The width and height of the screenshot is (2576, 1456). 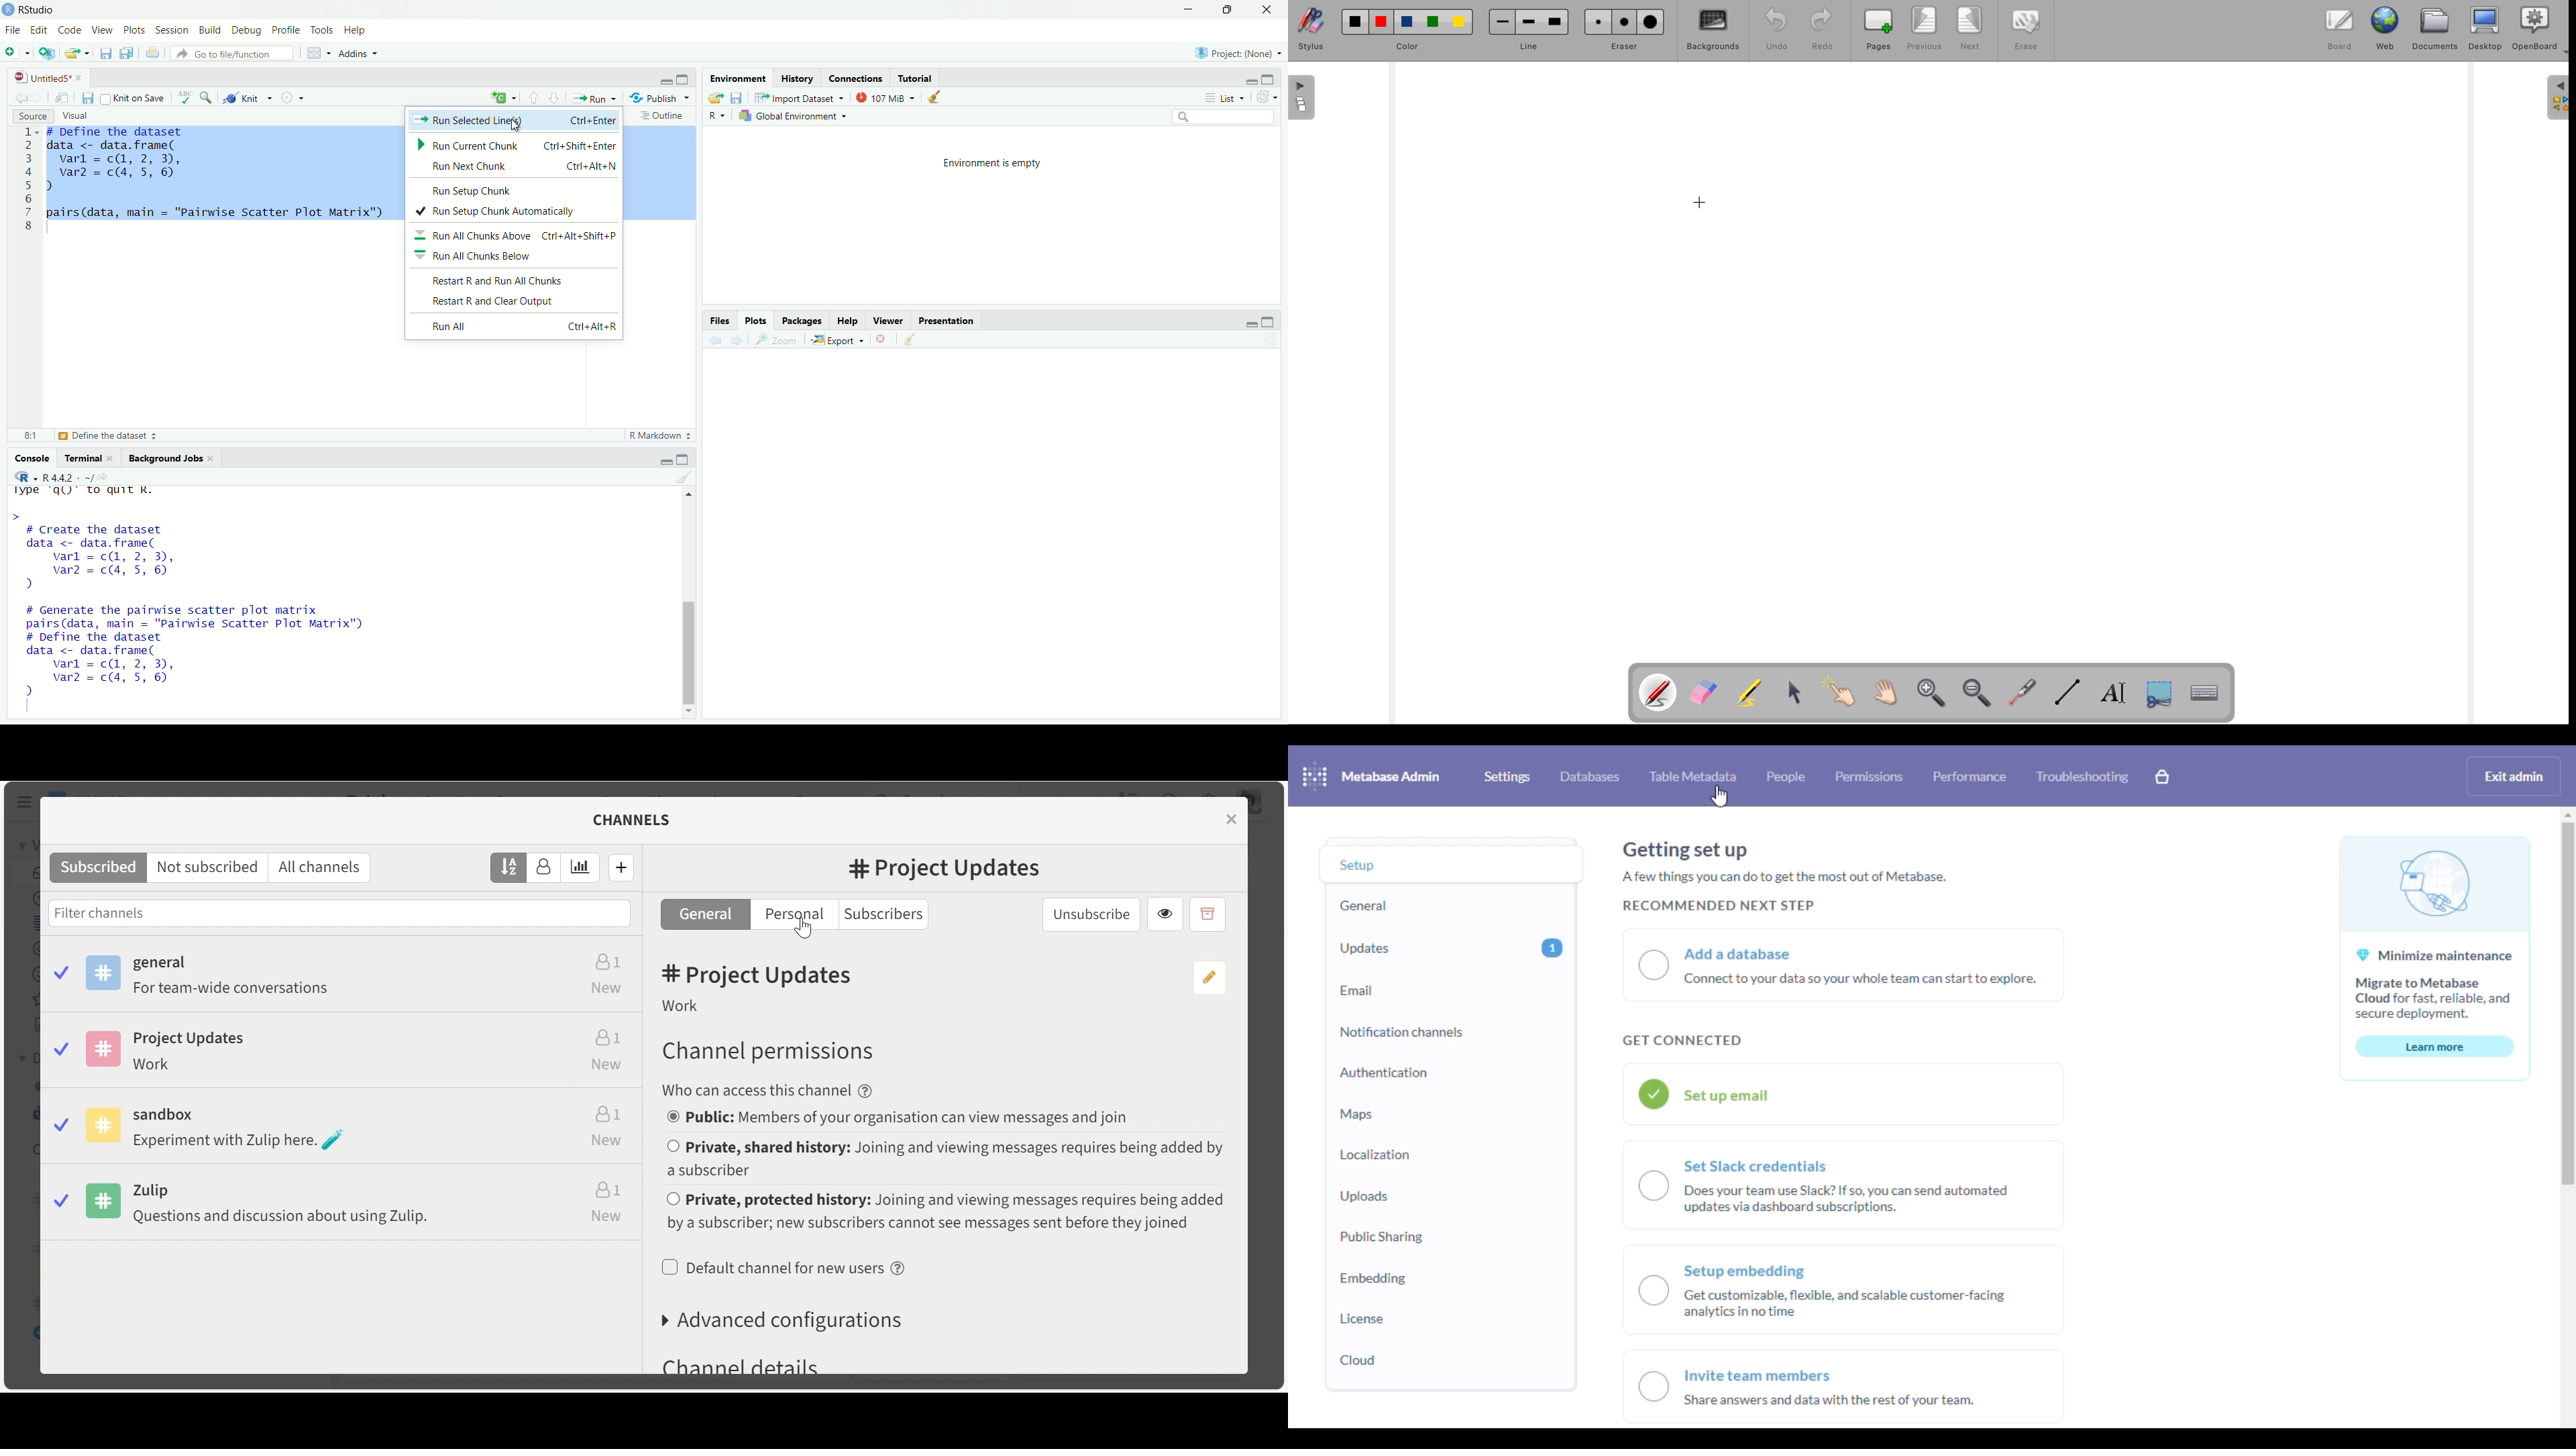 I want to click on Project (Note), so click(x=1238, y=53).